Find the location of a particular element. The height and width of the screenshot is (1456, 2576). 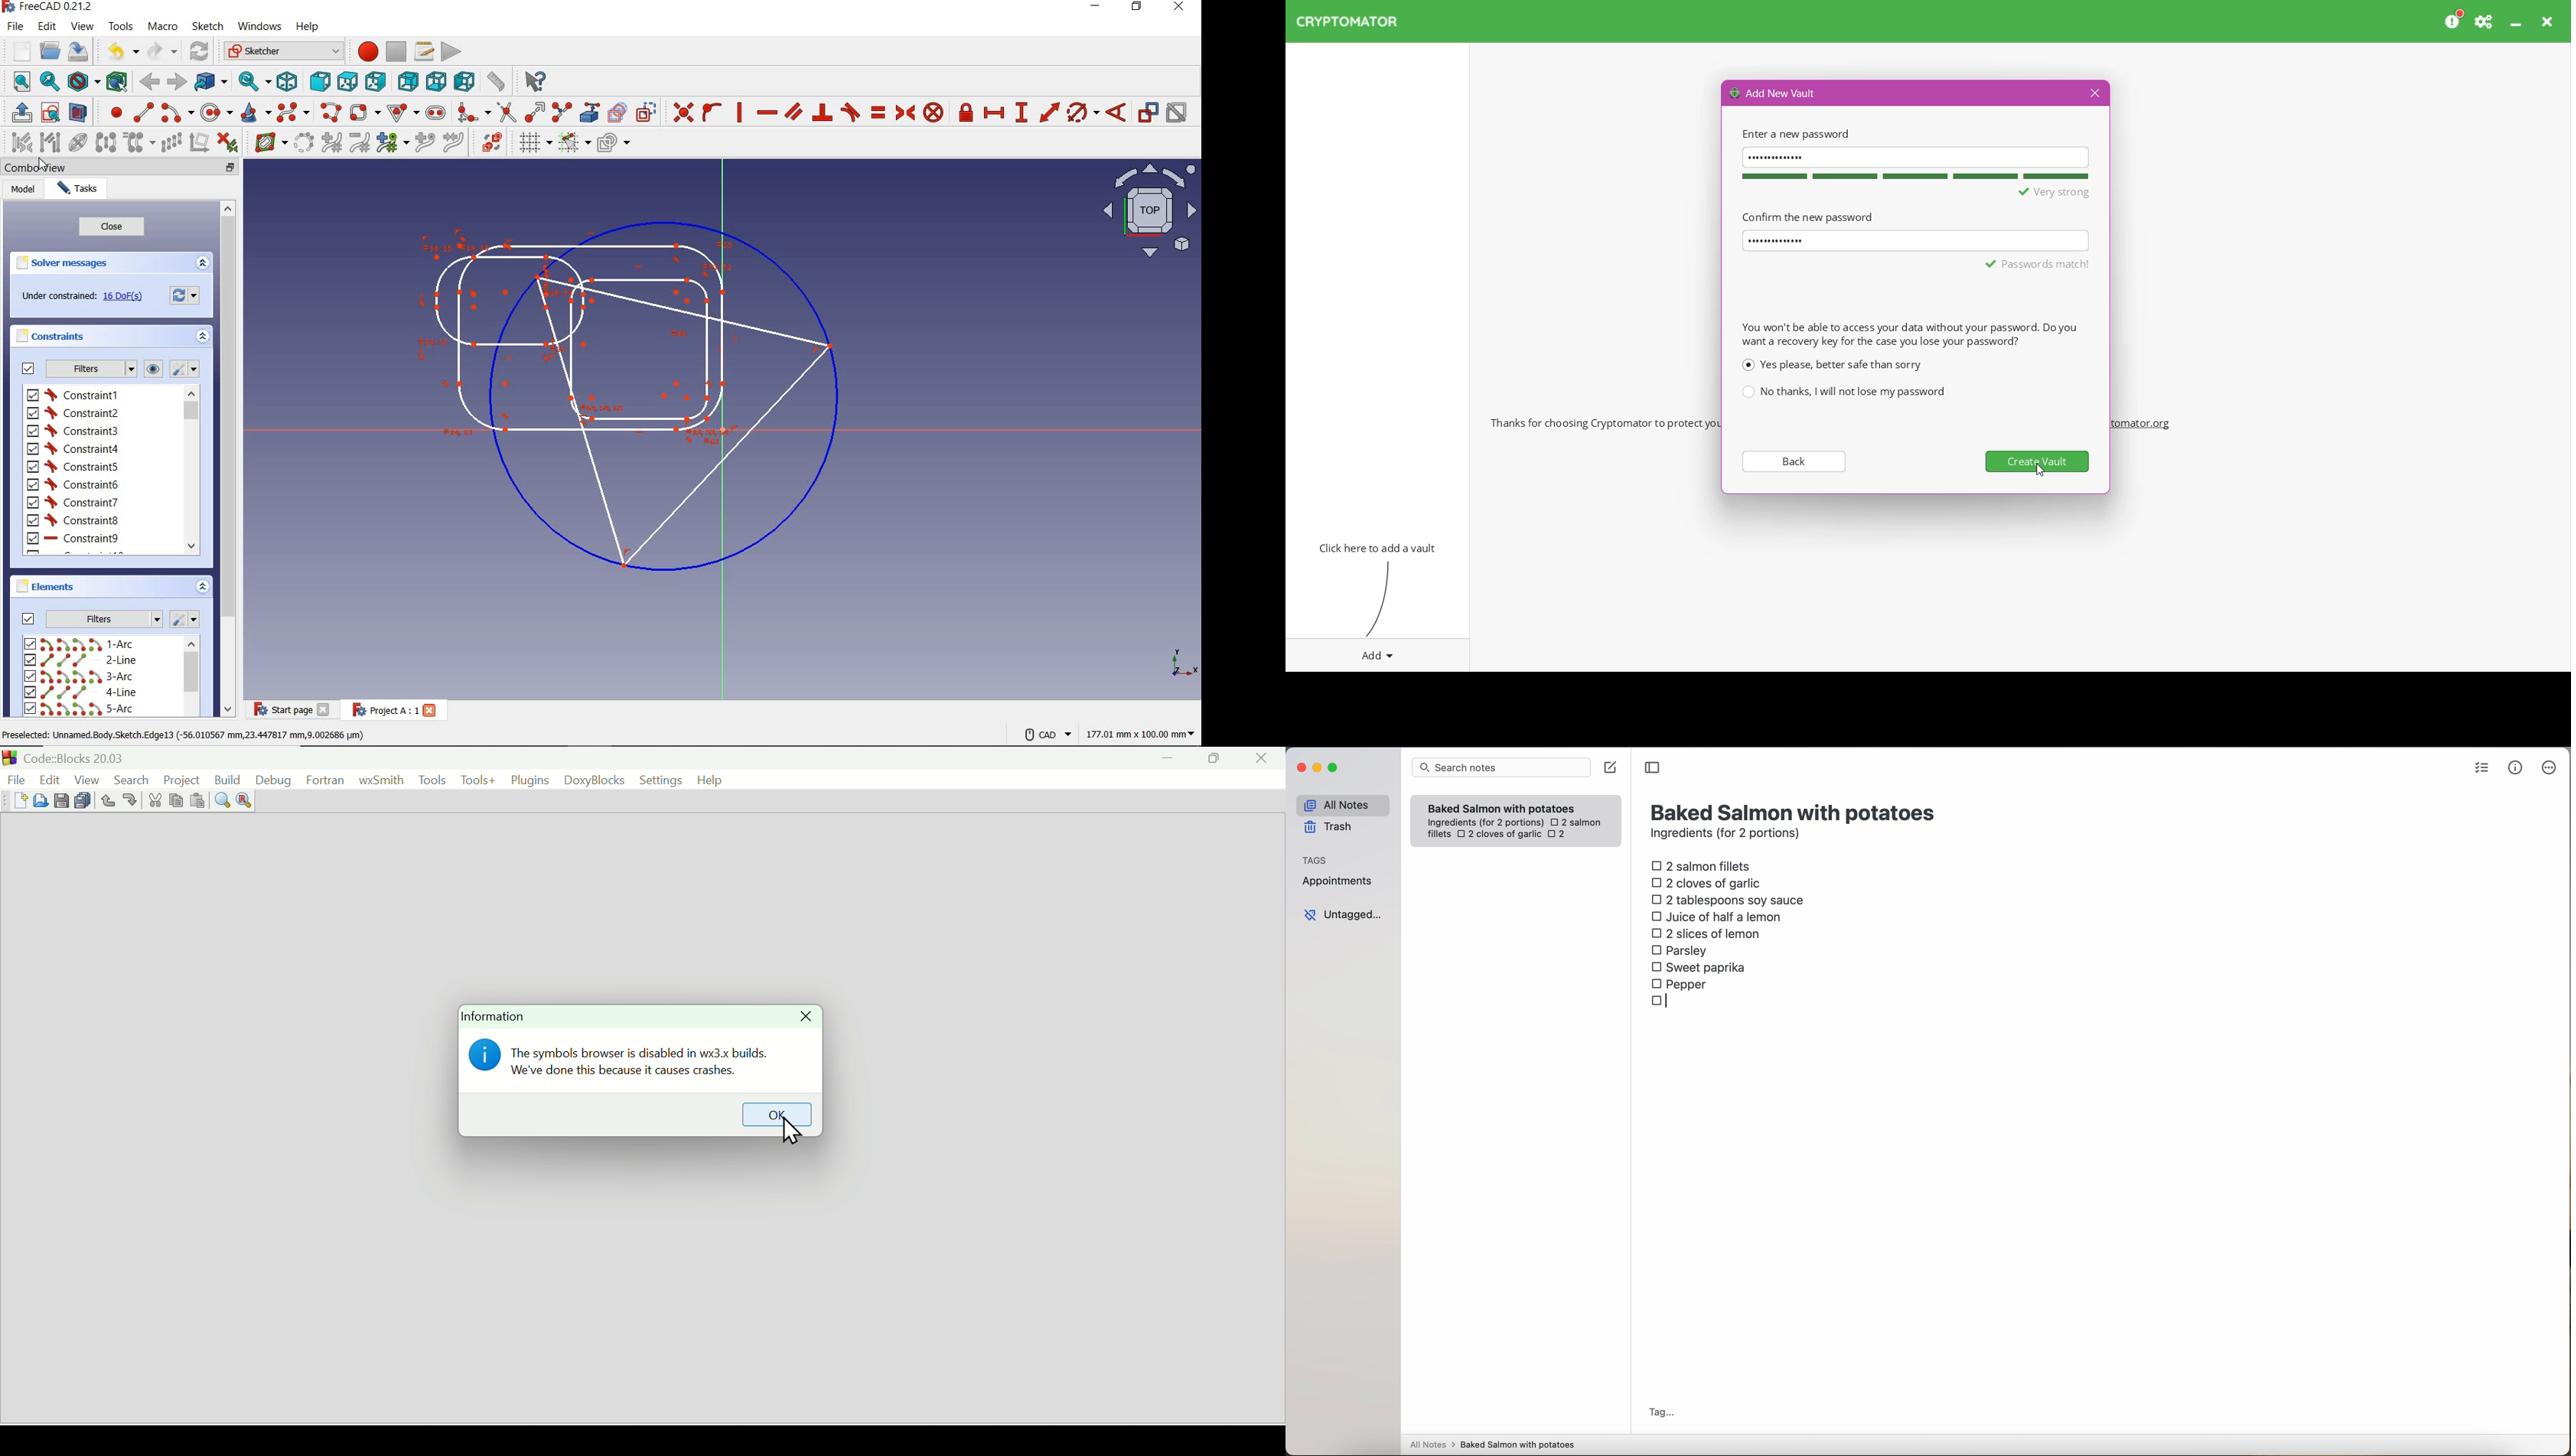

Open file is located at coordinates (42, 800).